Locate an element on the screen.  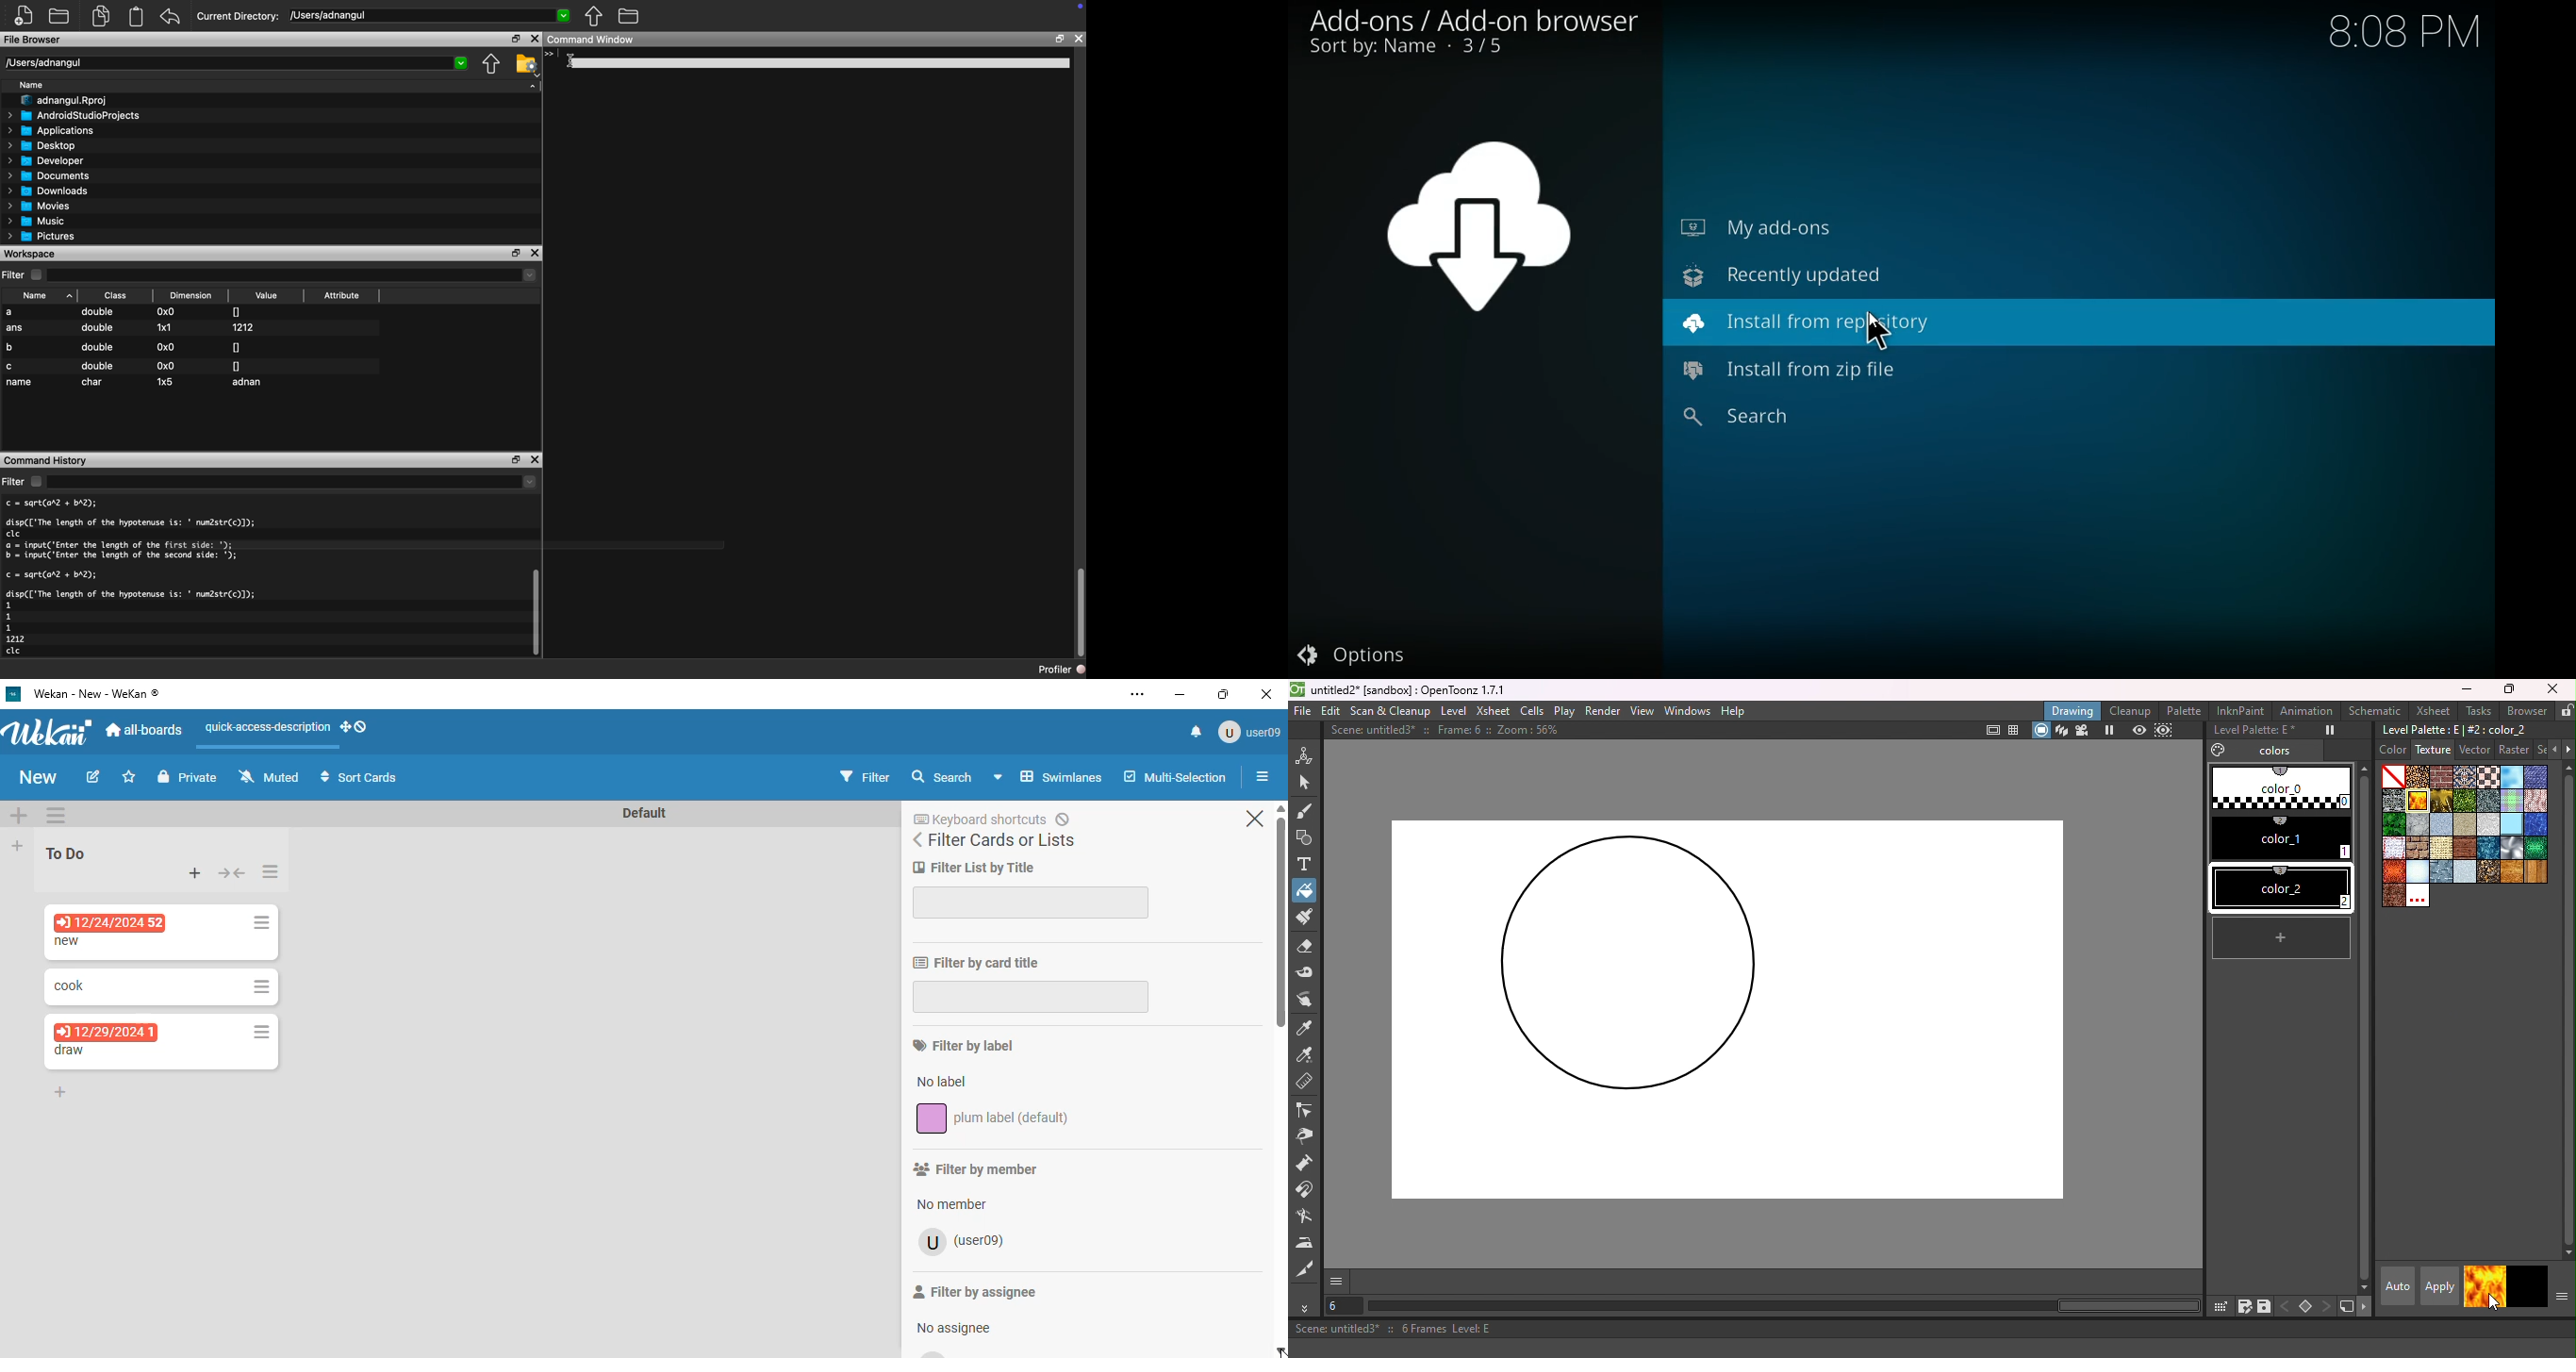
char is located at coordinates (95, 382).